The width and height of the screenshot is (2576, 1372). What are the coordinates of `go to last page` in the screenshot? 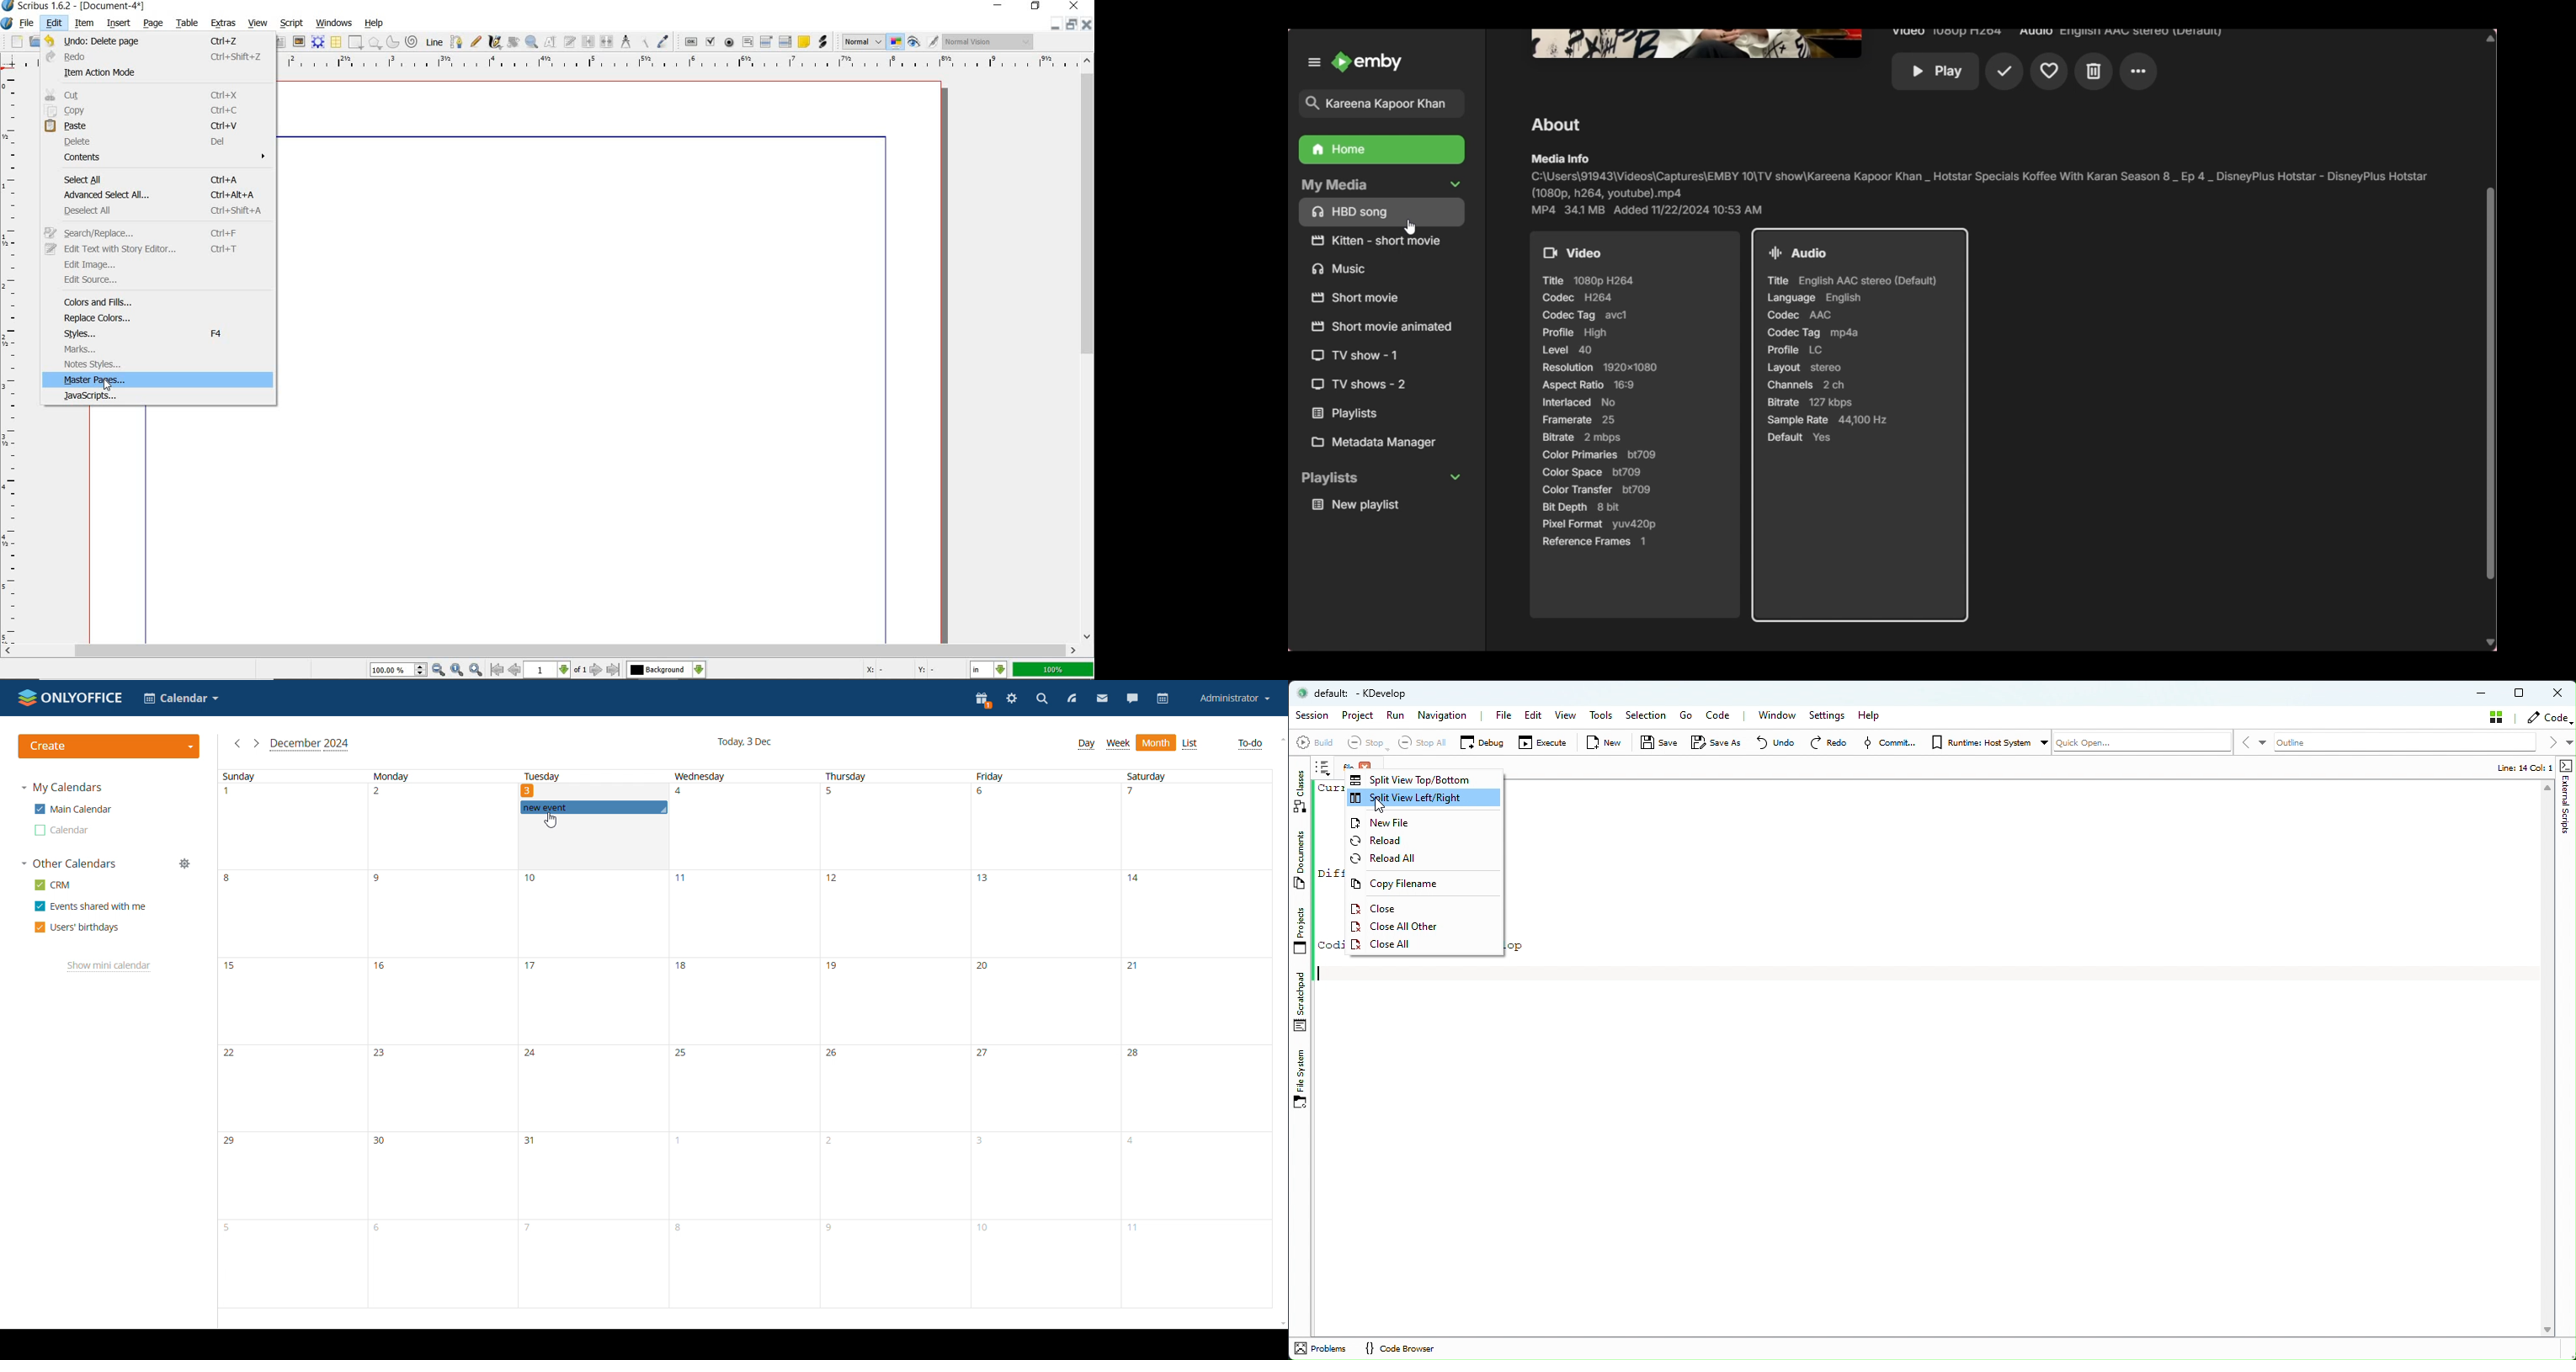 It's located at (614, 670).